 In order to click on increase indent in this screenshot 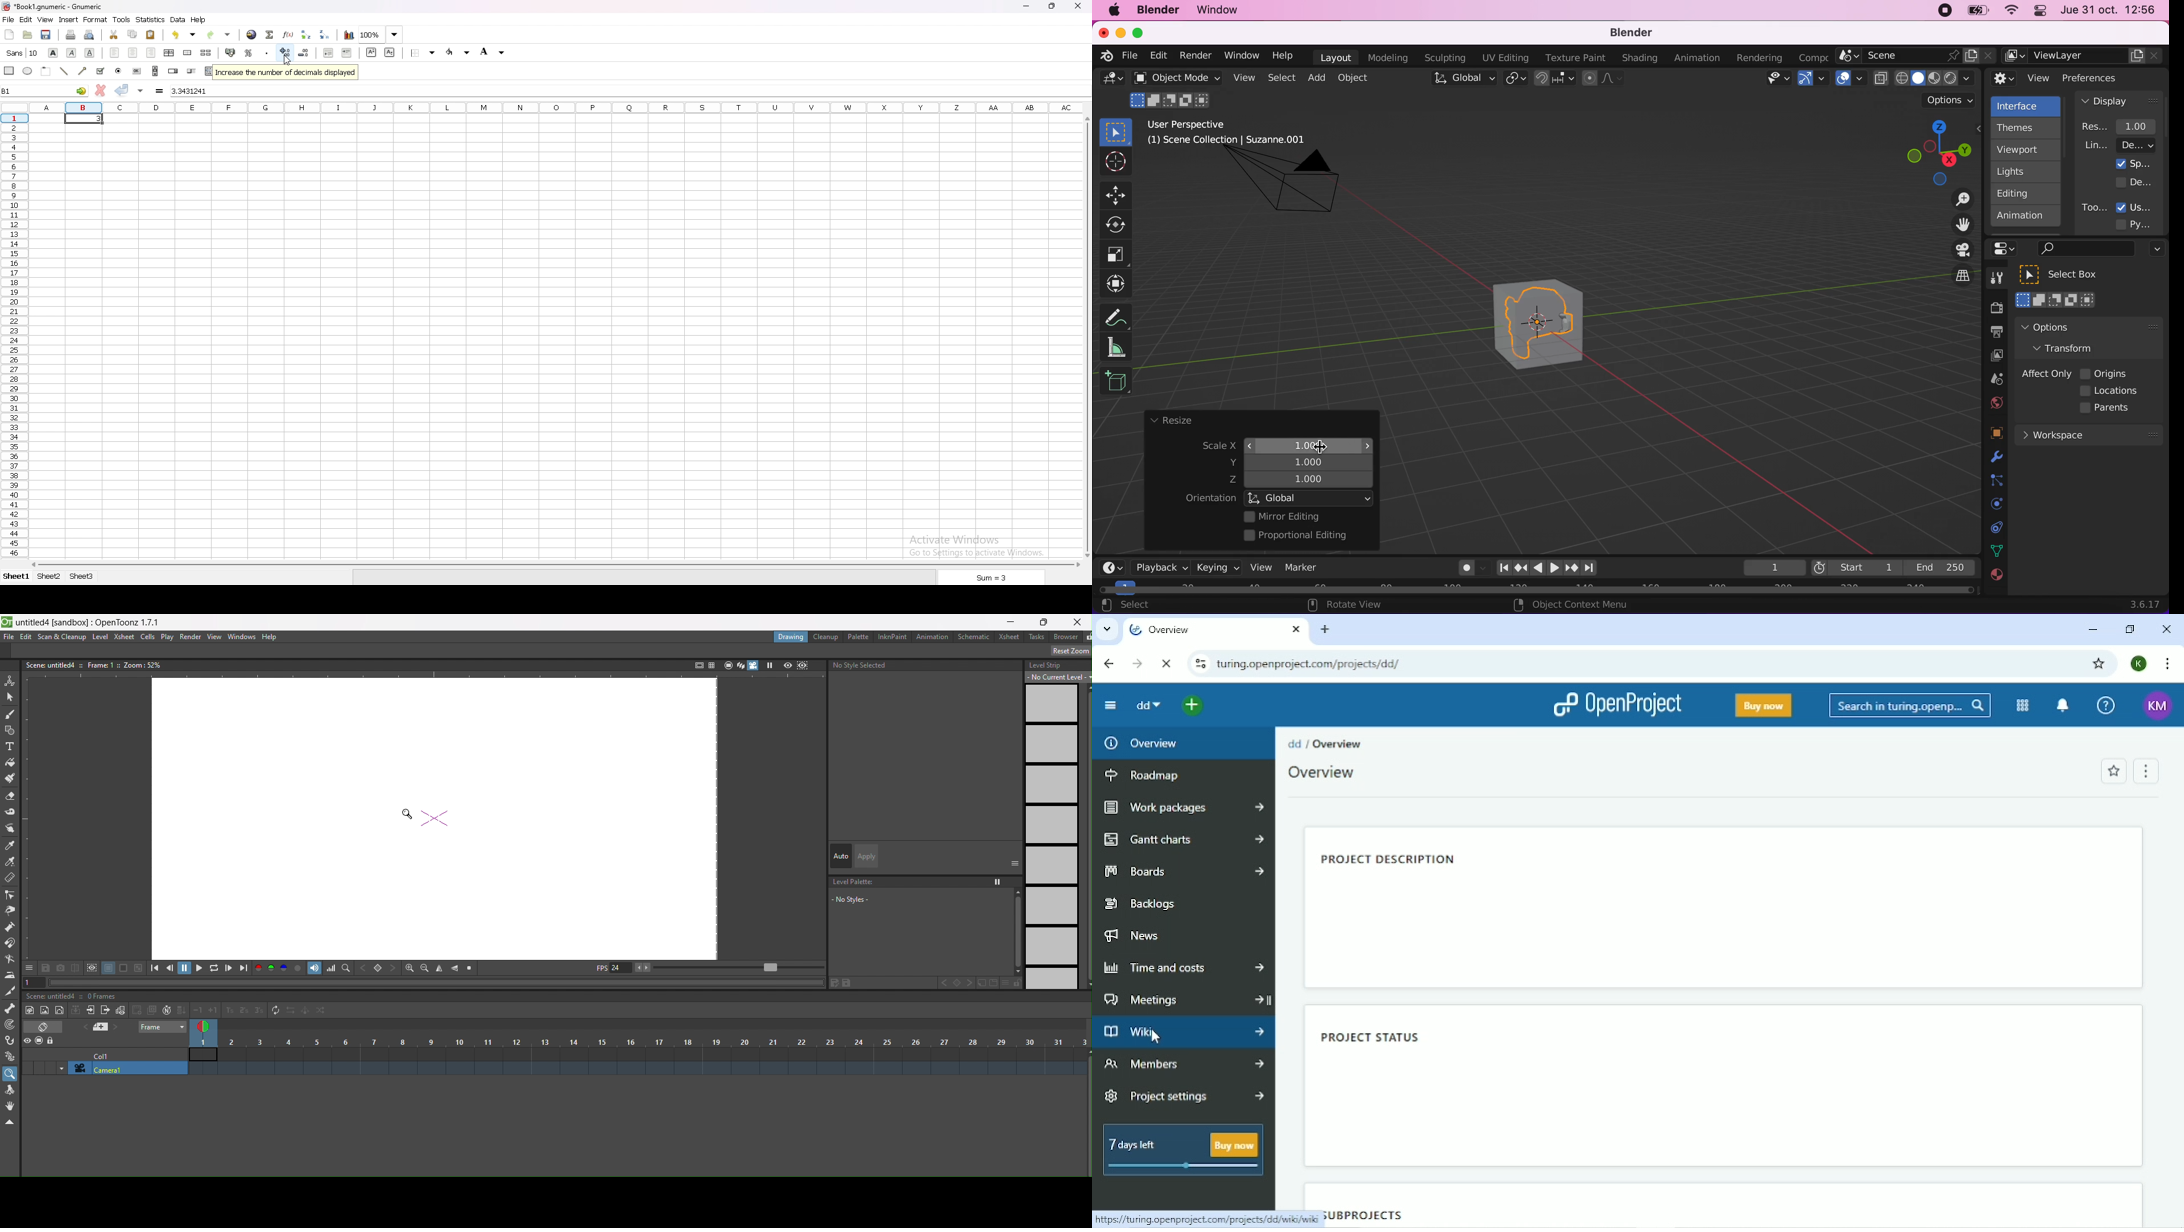, I will do `click(346, 53)`.